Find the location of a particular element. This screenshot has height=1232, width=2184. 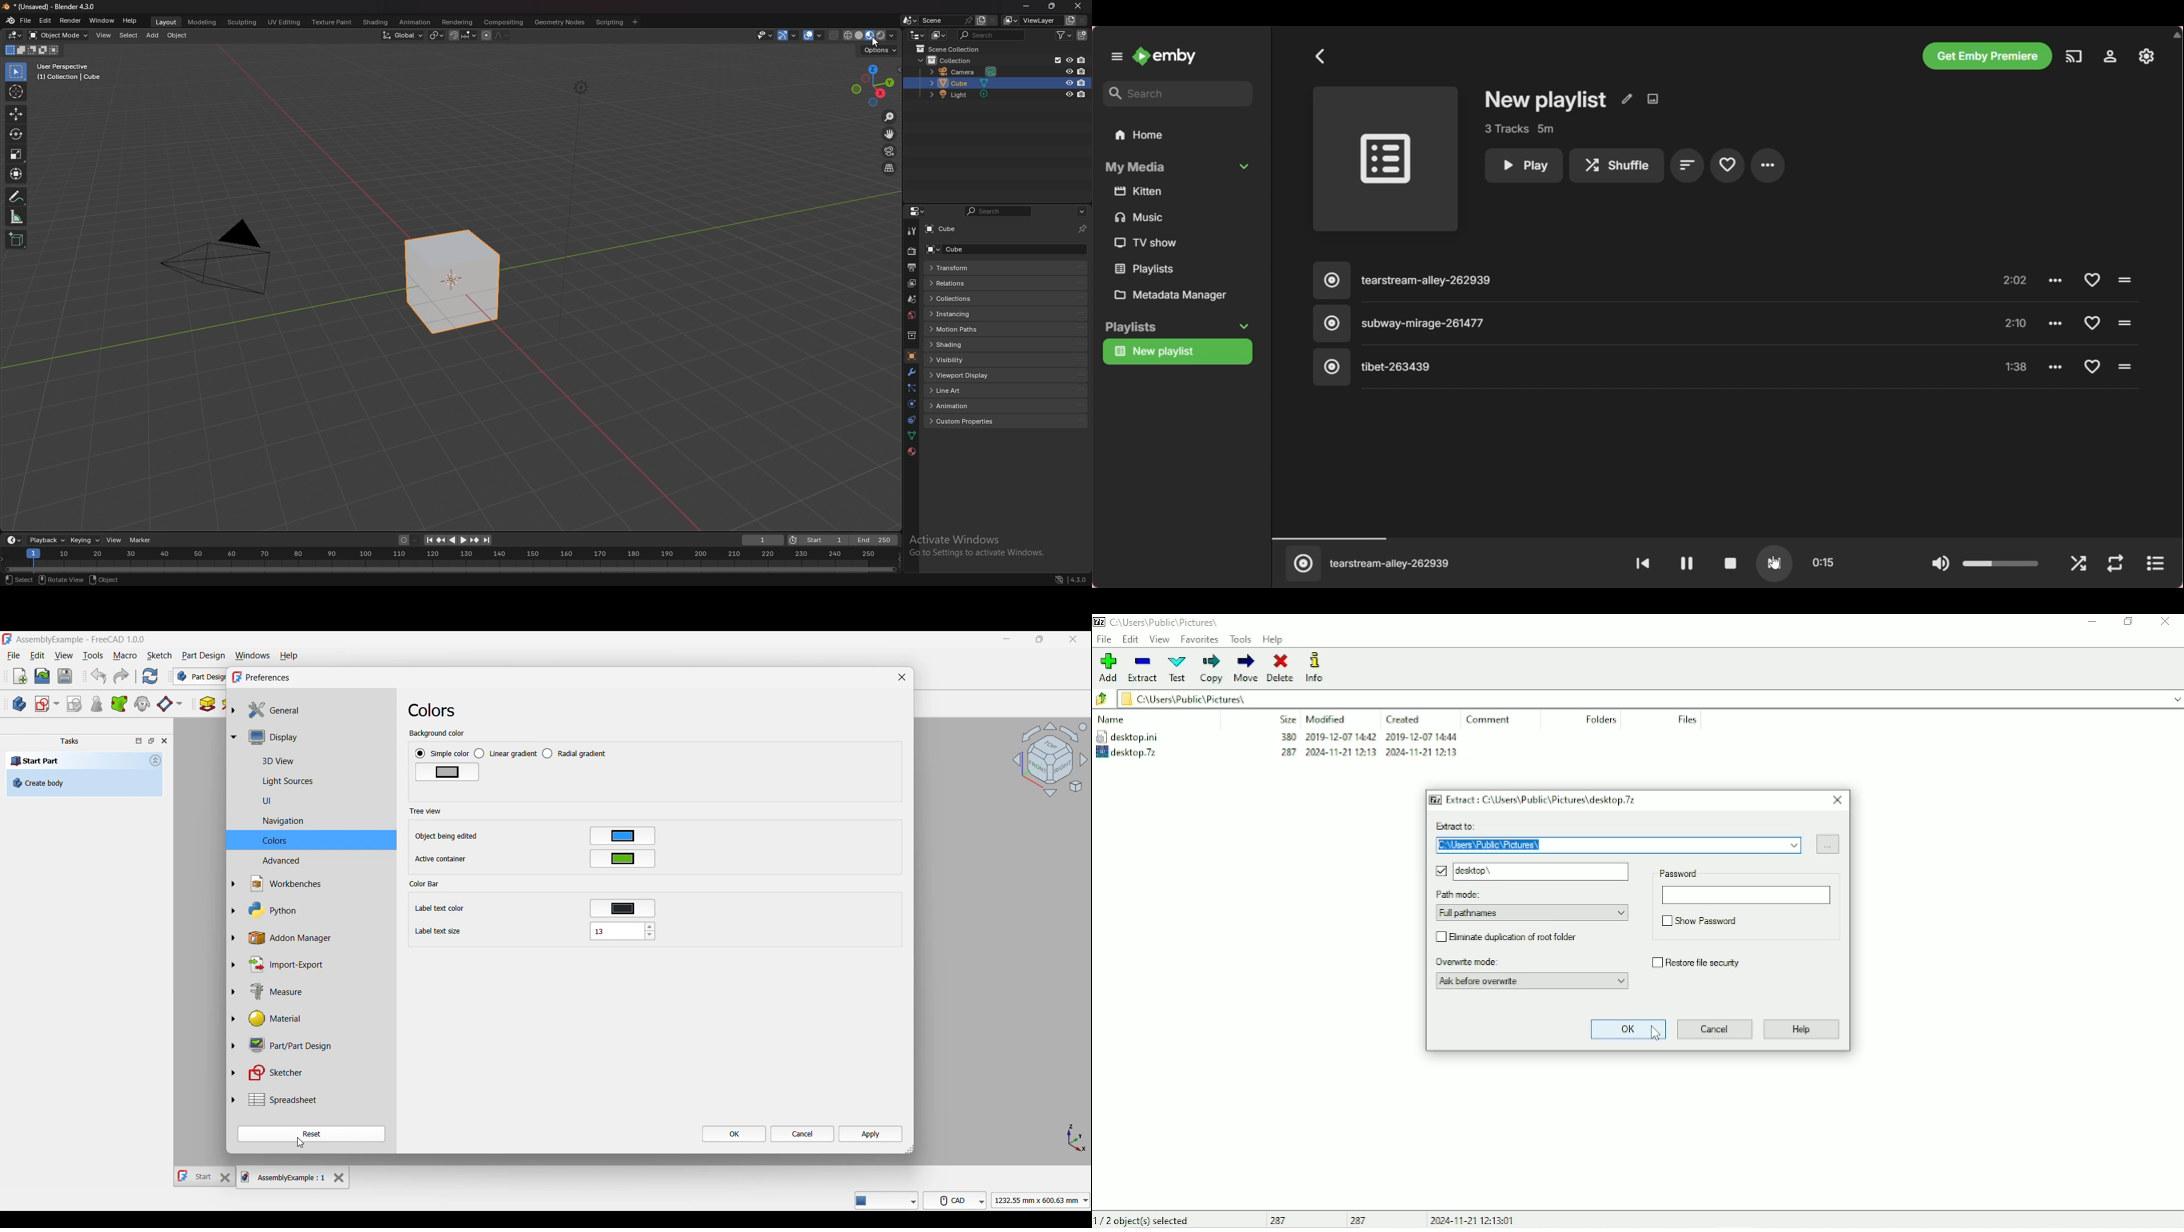

visibility is located at coordinates (967, 361).